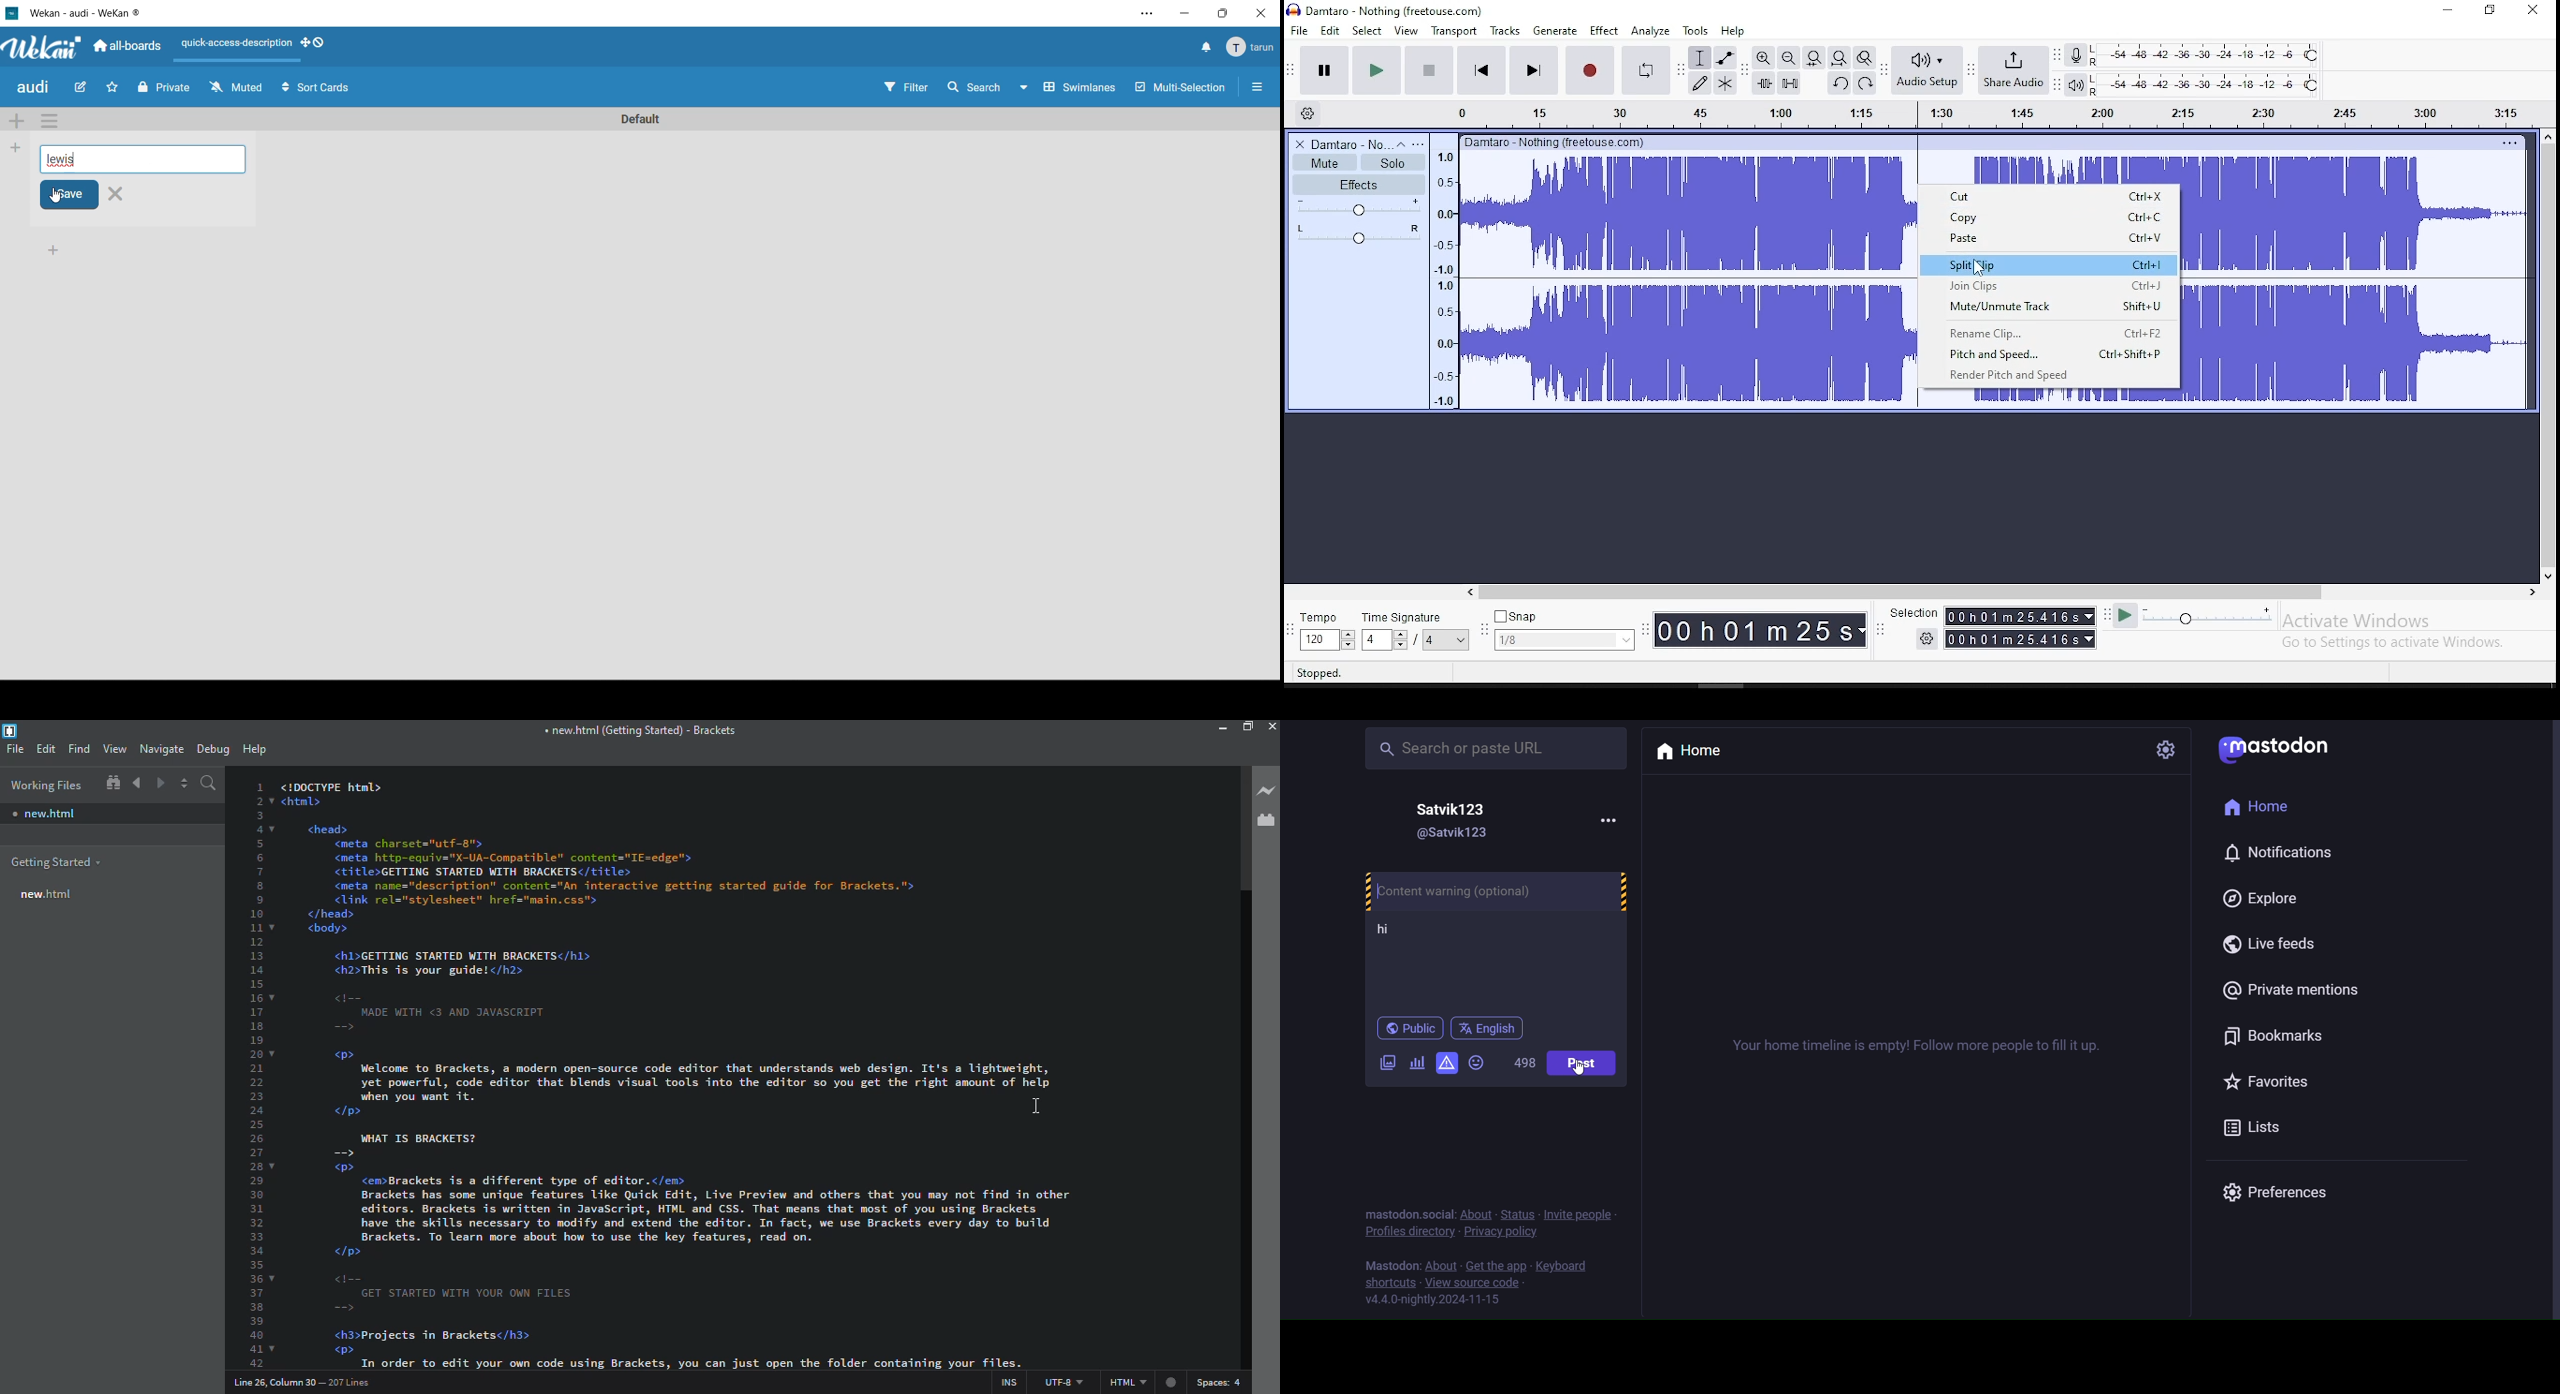 Image resolution: width=2576 pixels, height=1400 pixels. I want to click on effects, so click(1359, 185).